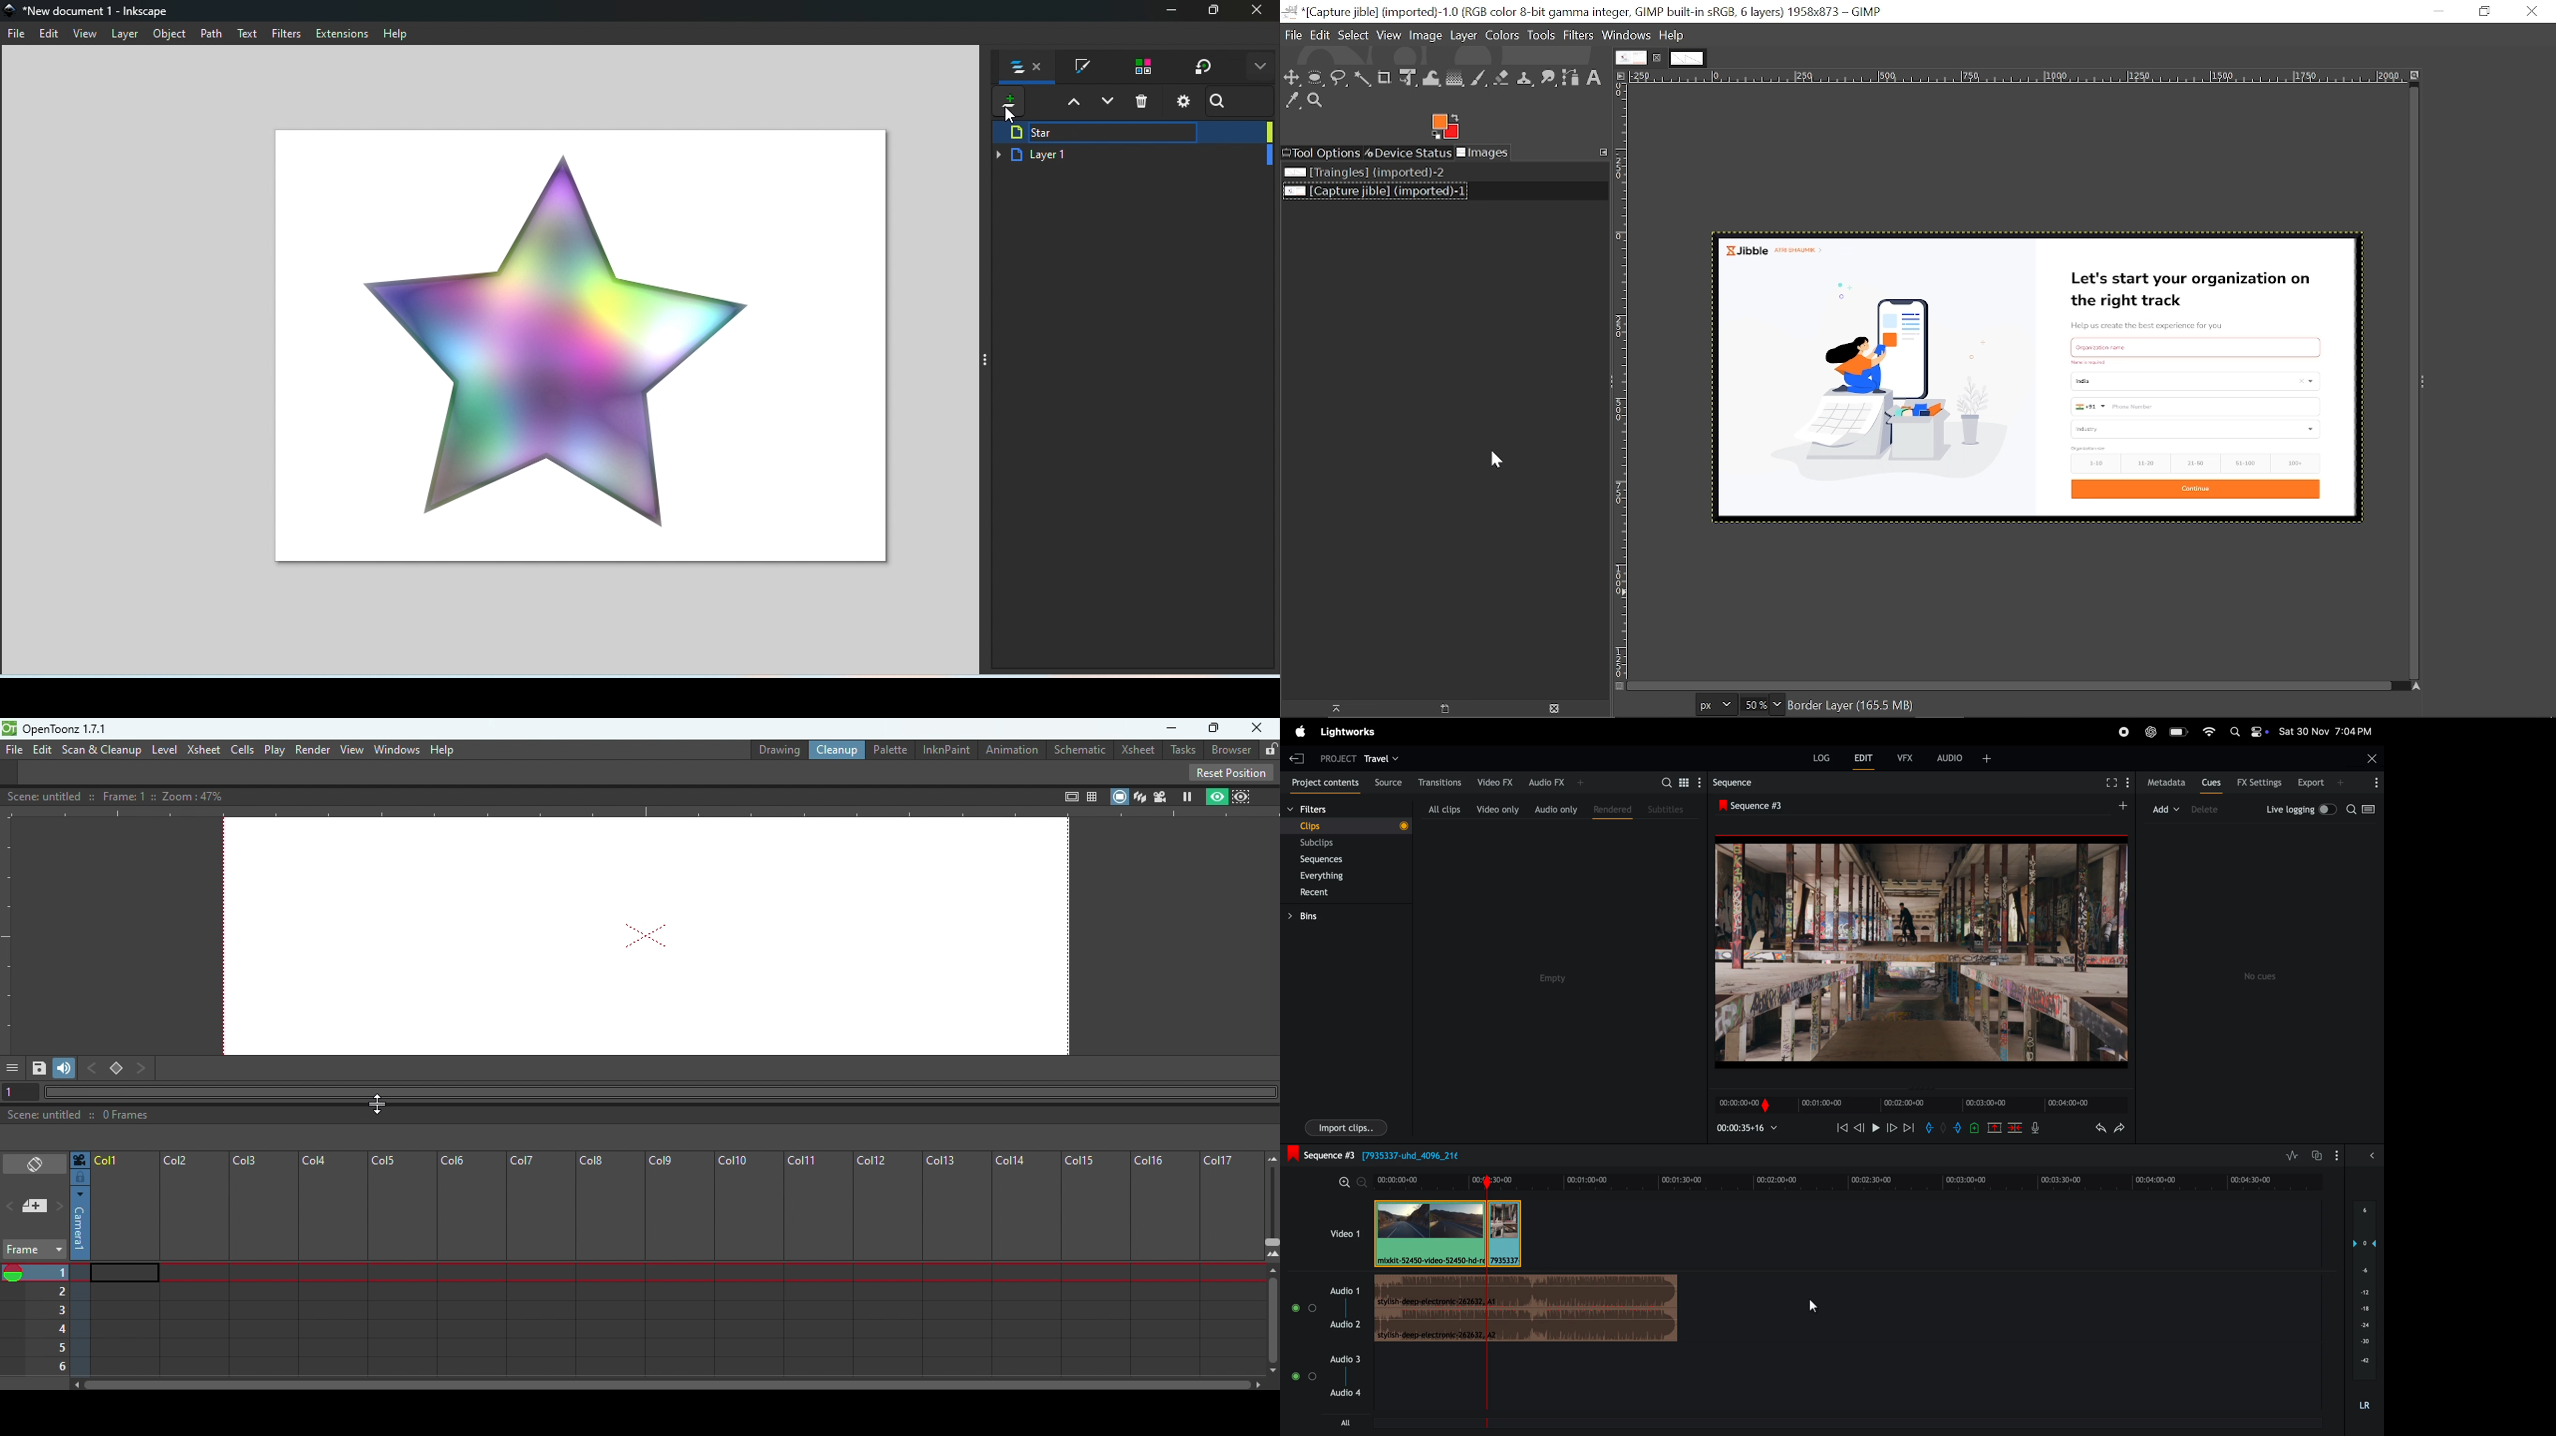 This screenshot has width=2576, height=1456. What do you see at coordinates (1214, 797) in the screenshot?
I see `Preview` at bounding box center [1214, 797].